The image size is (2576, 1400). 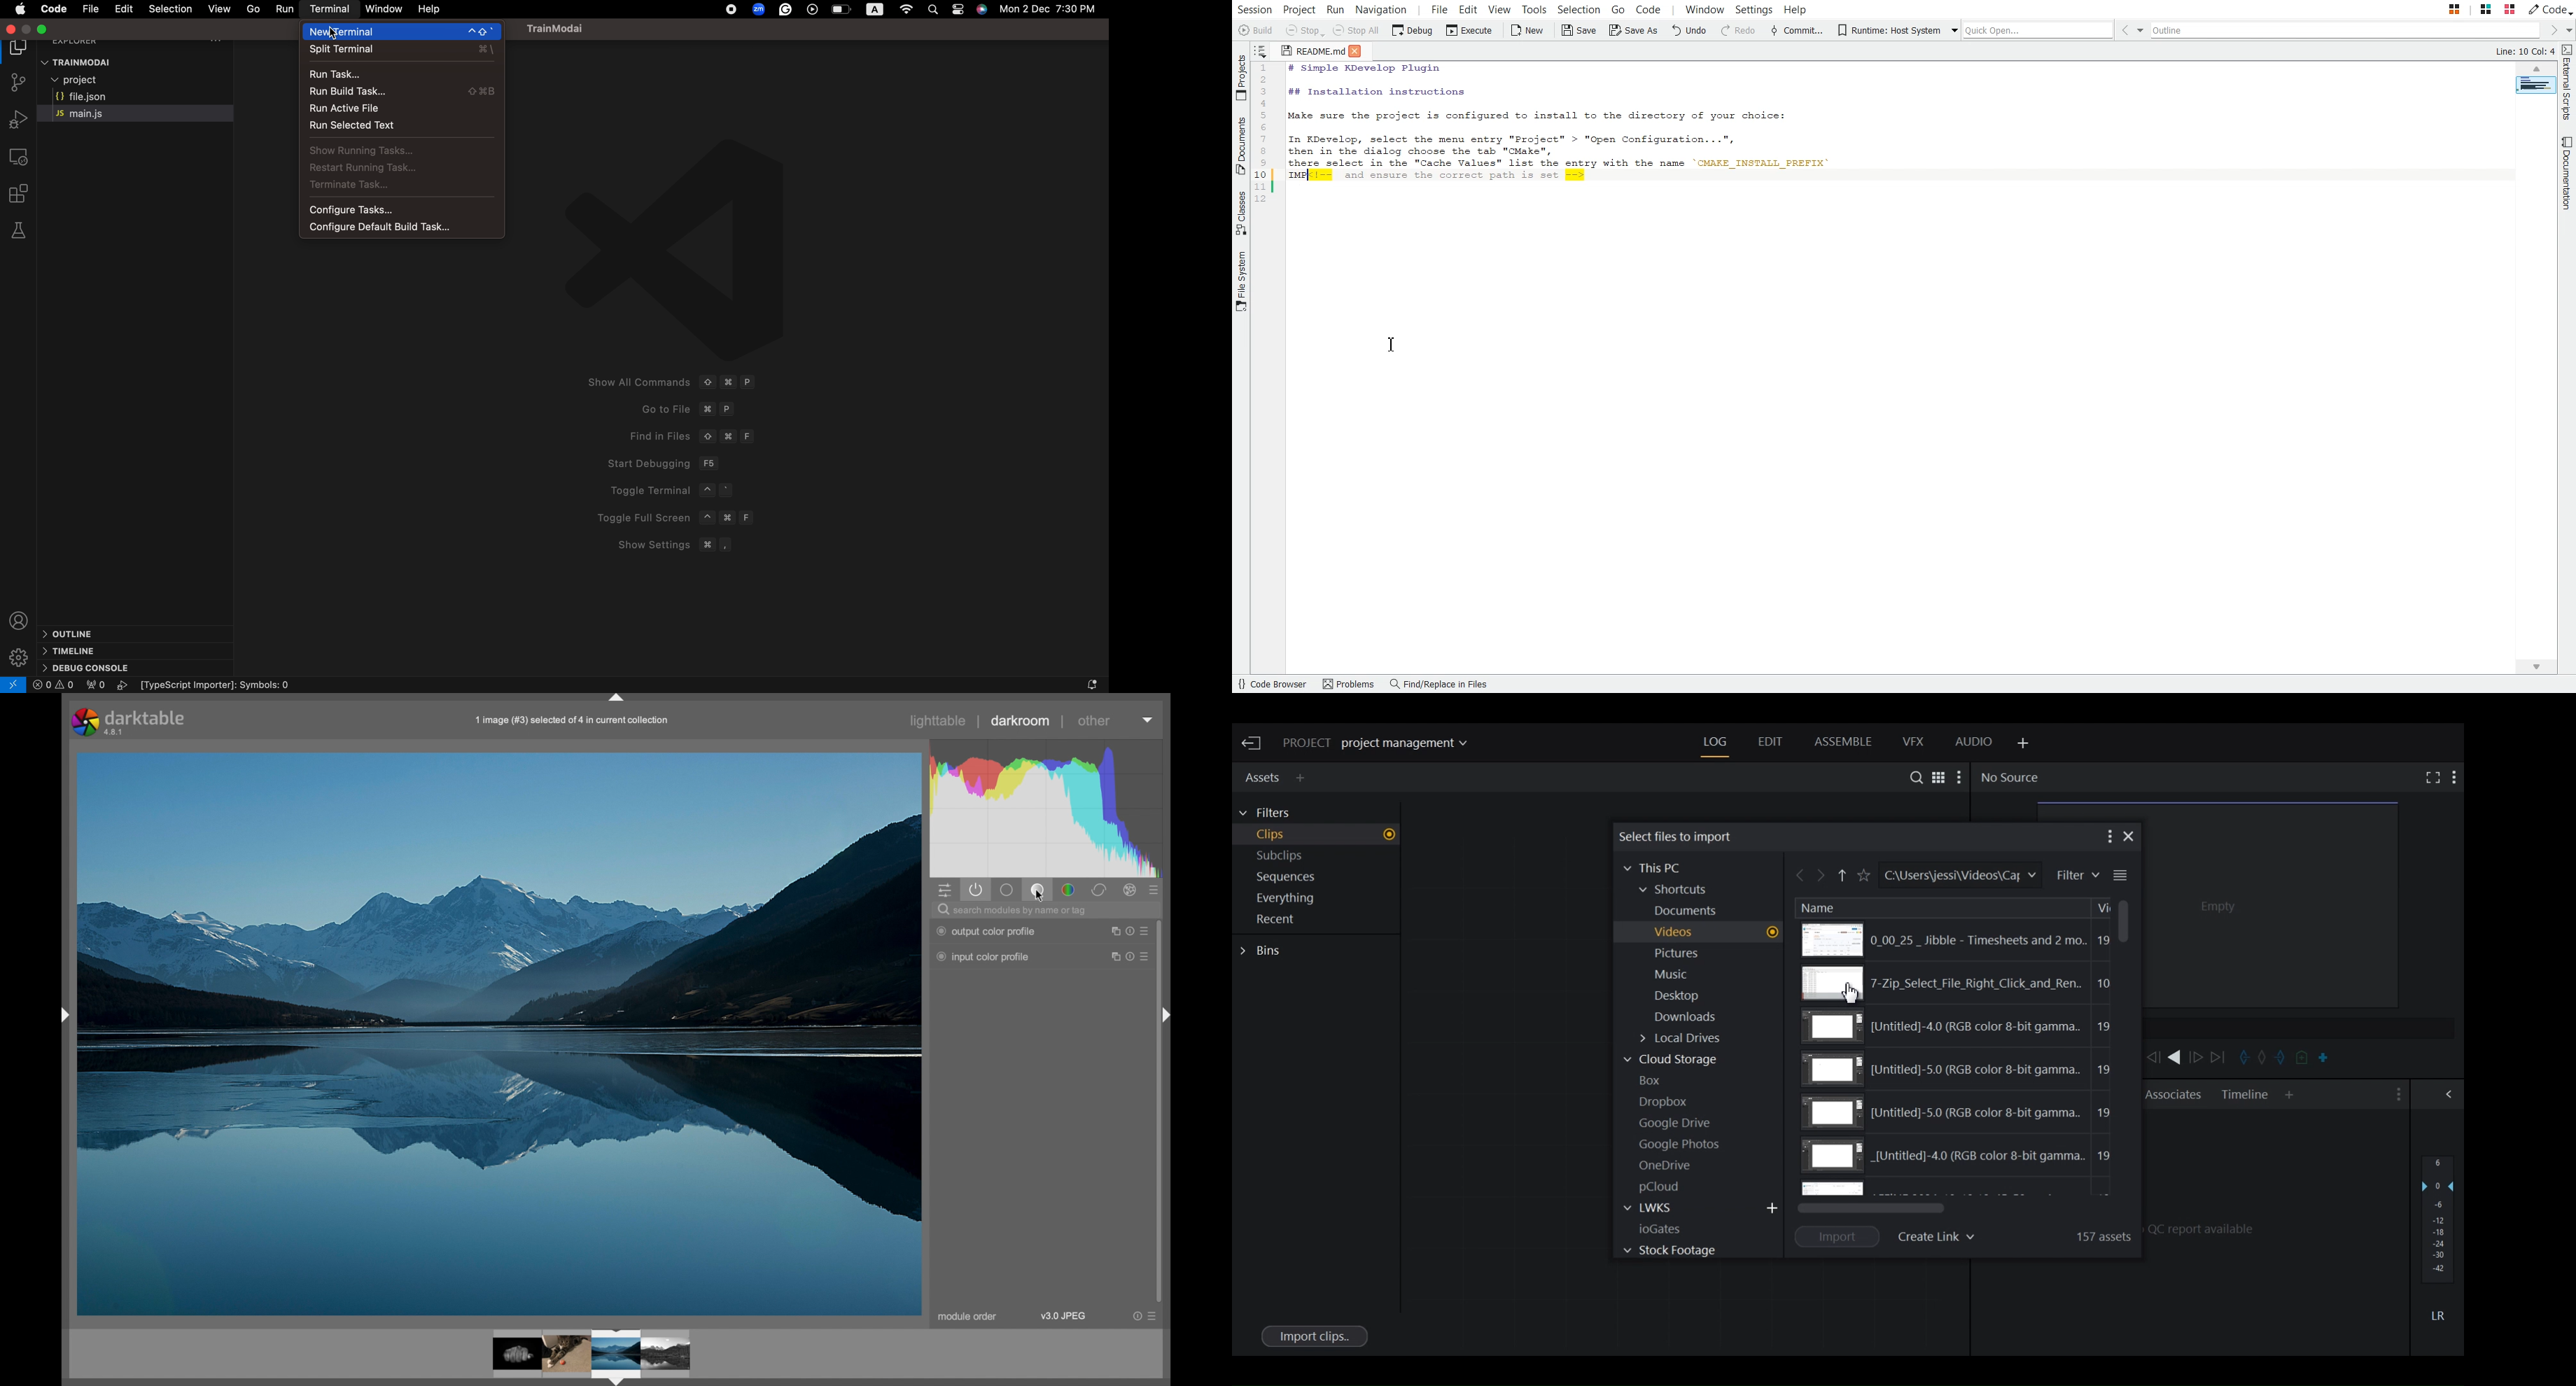 I want to click on folder, so click(x=18, y=49).